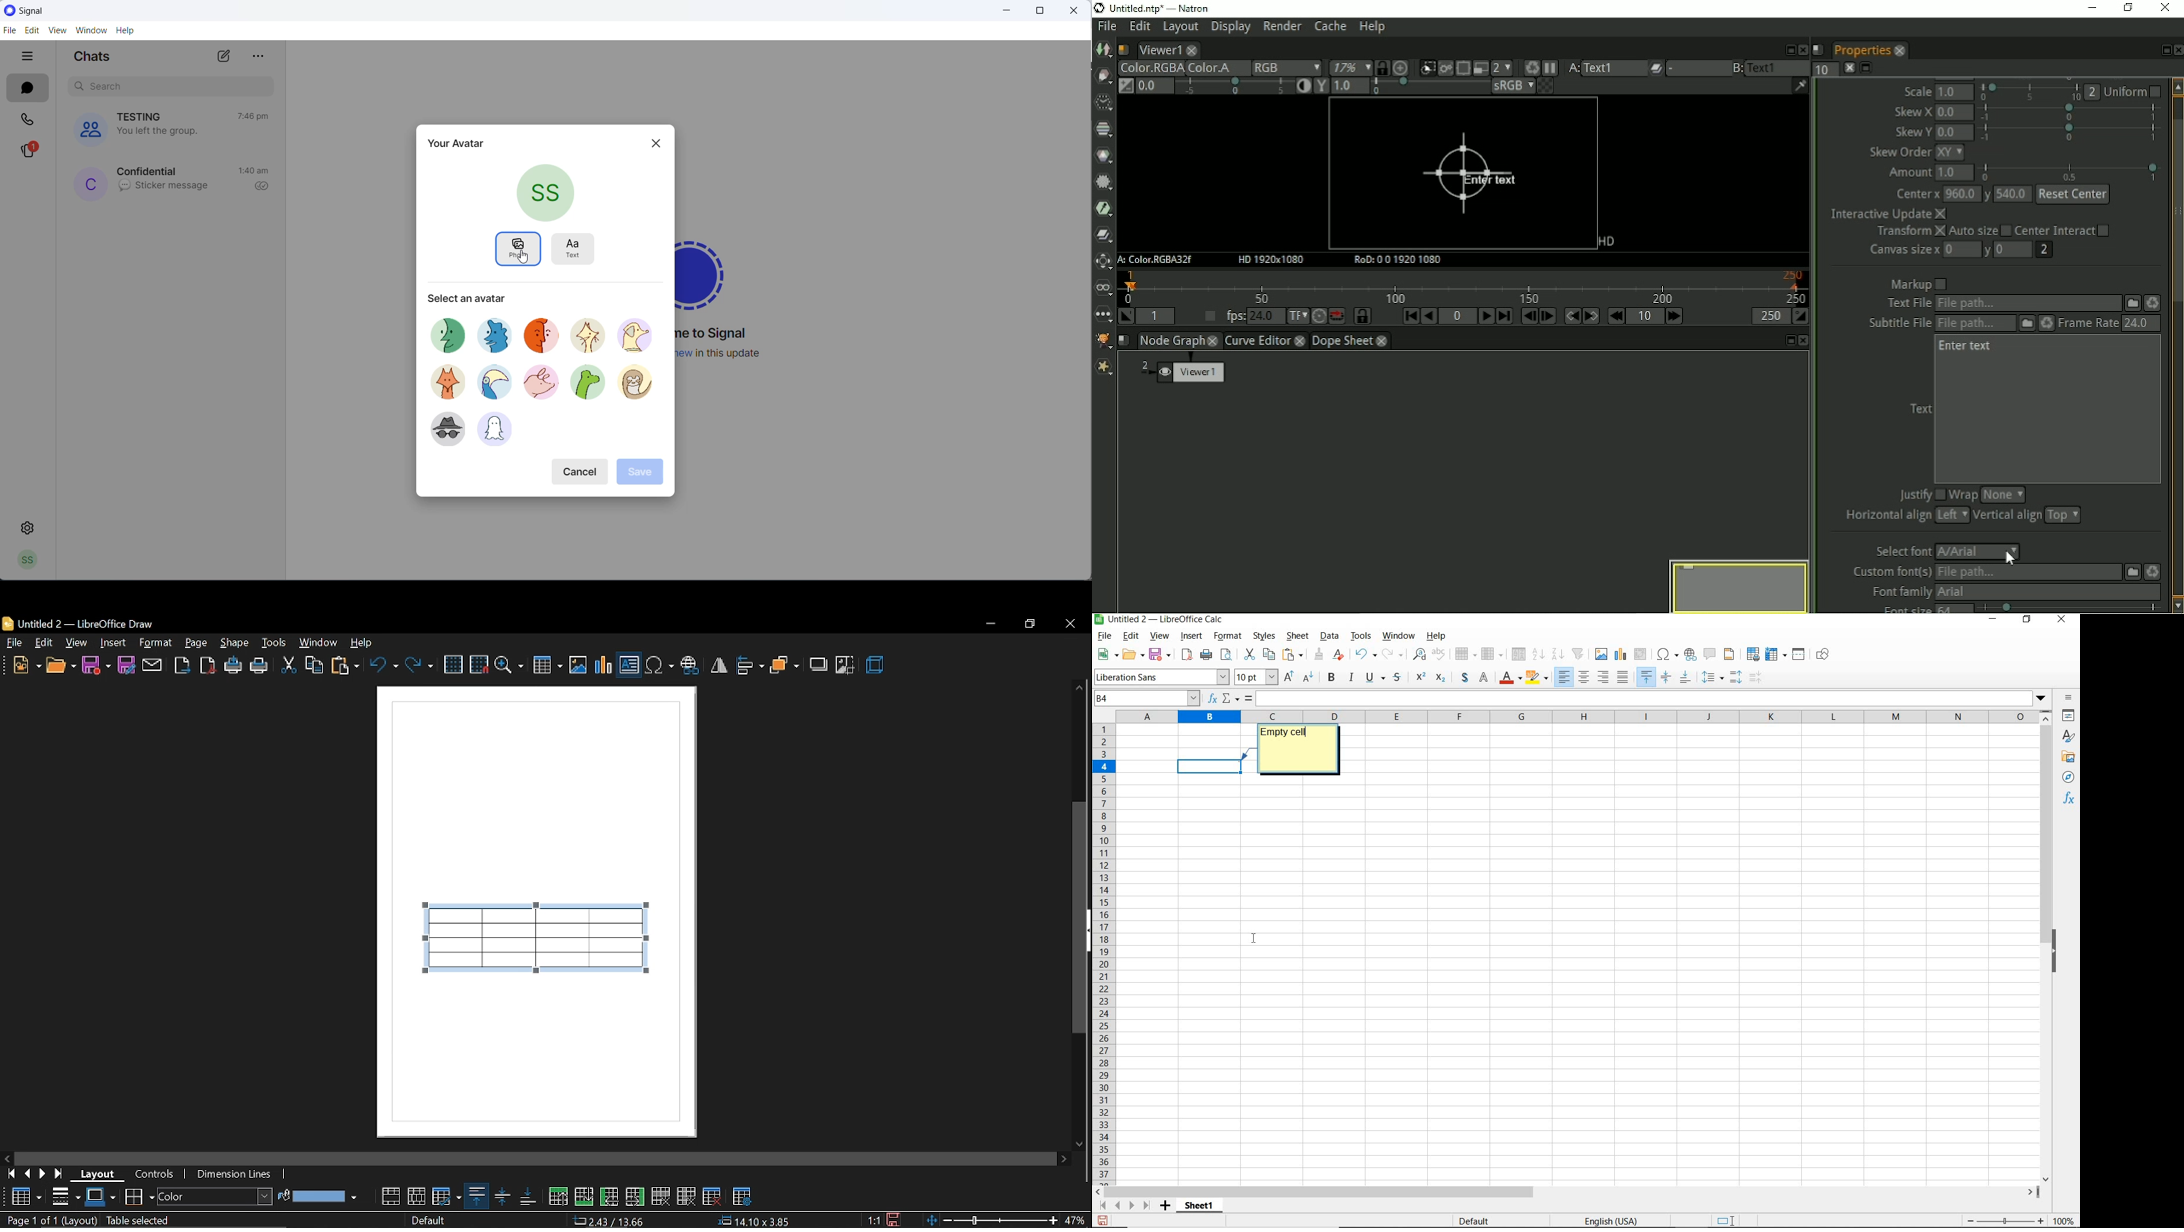  I want to click on avatar, so click(638, 384).